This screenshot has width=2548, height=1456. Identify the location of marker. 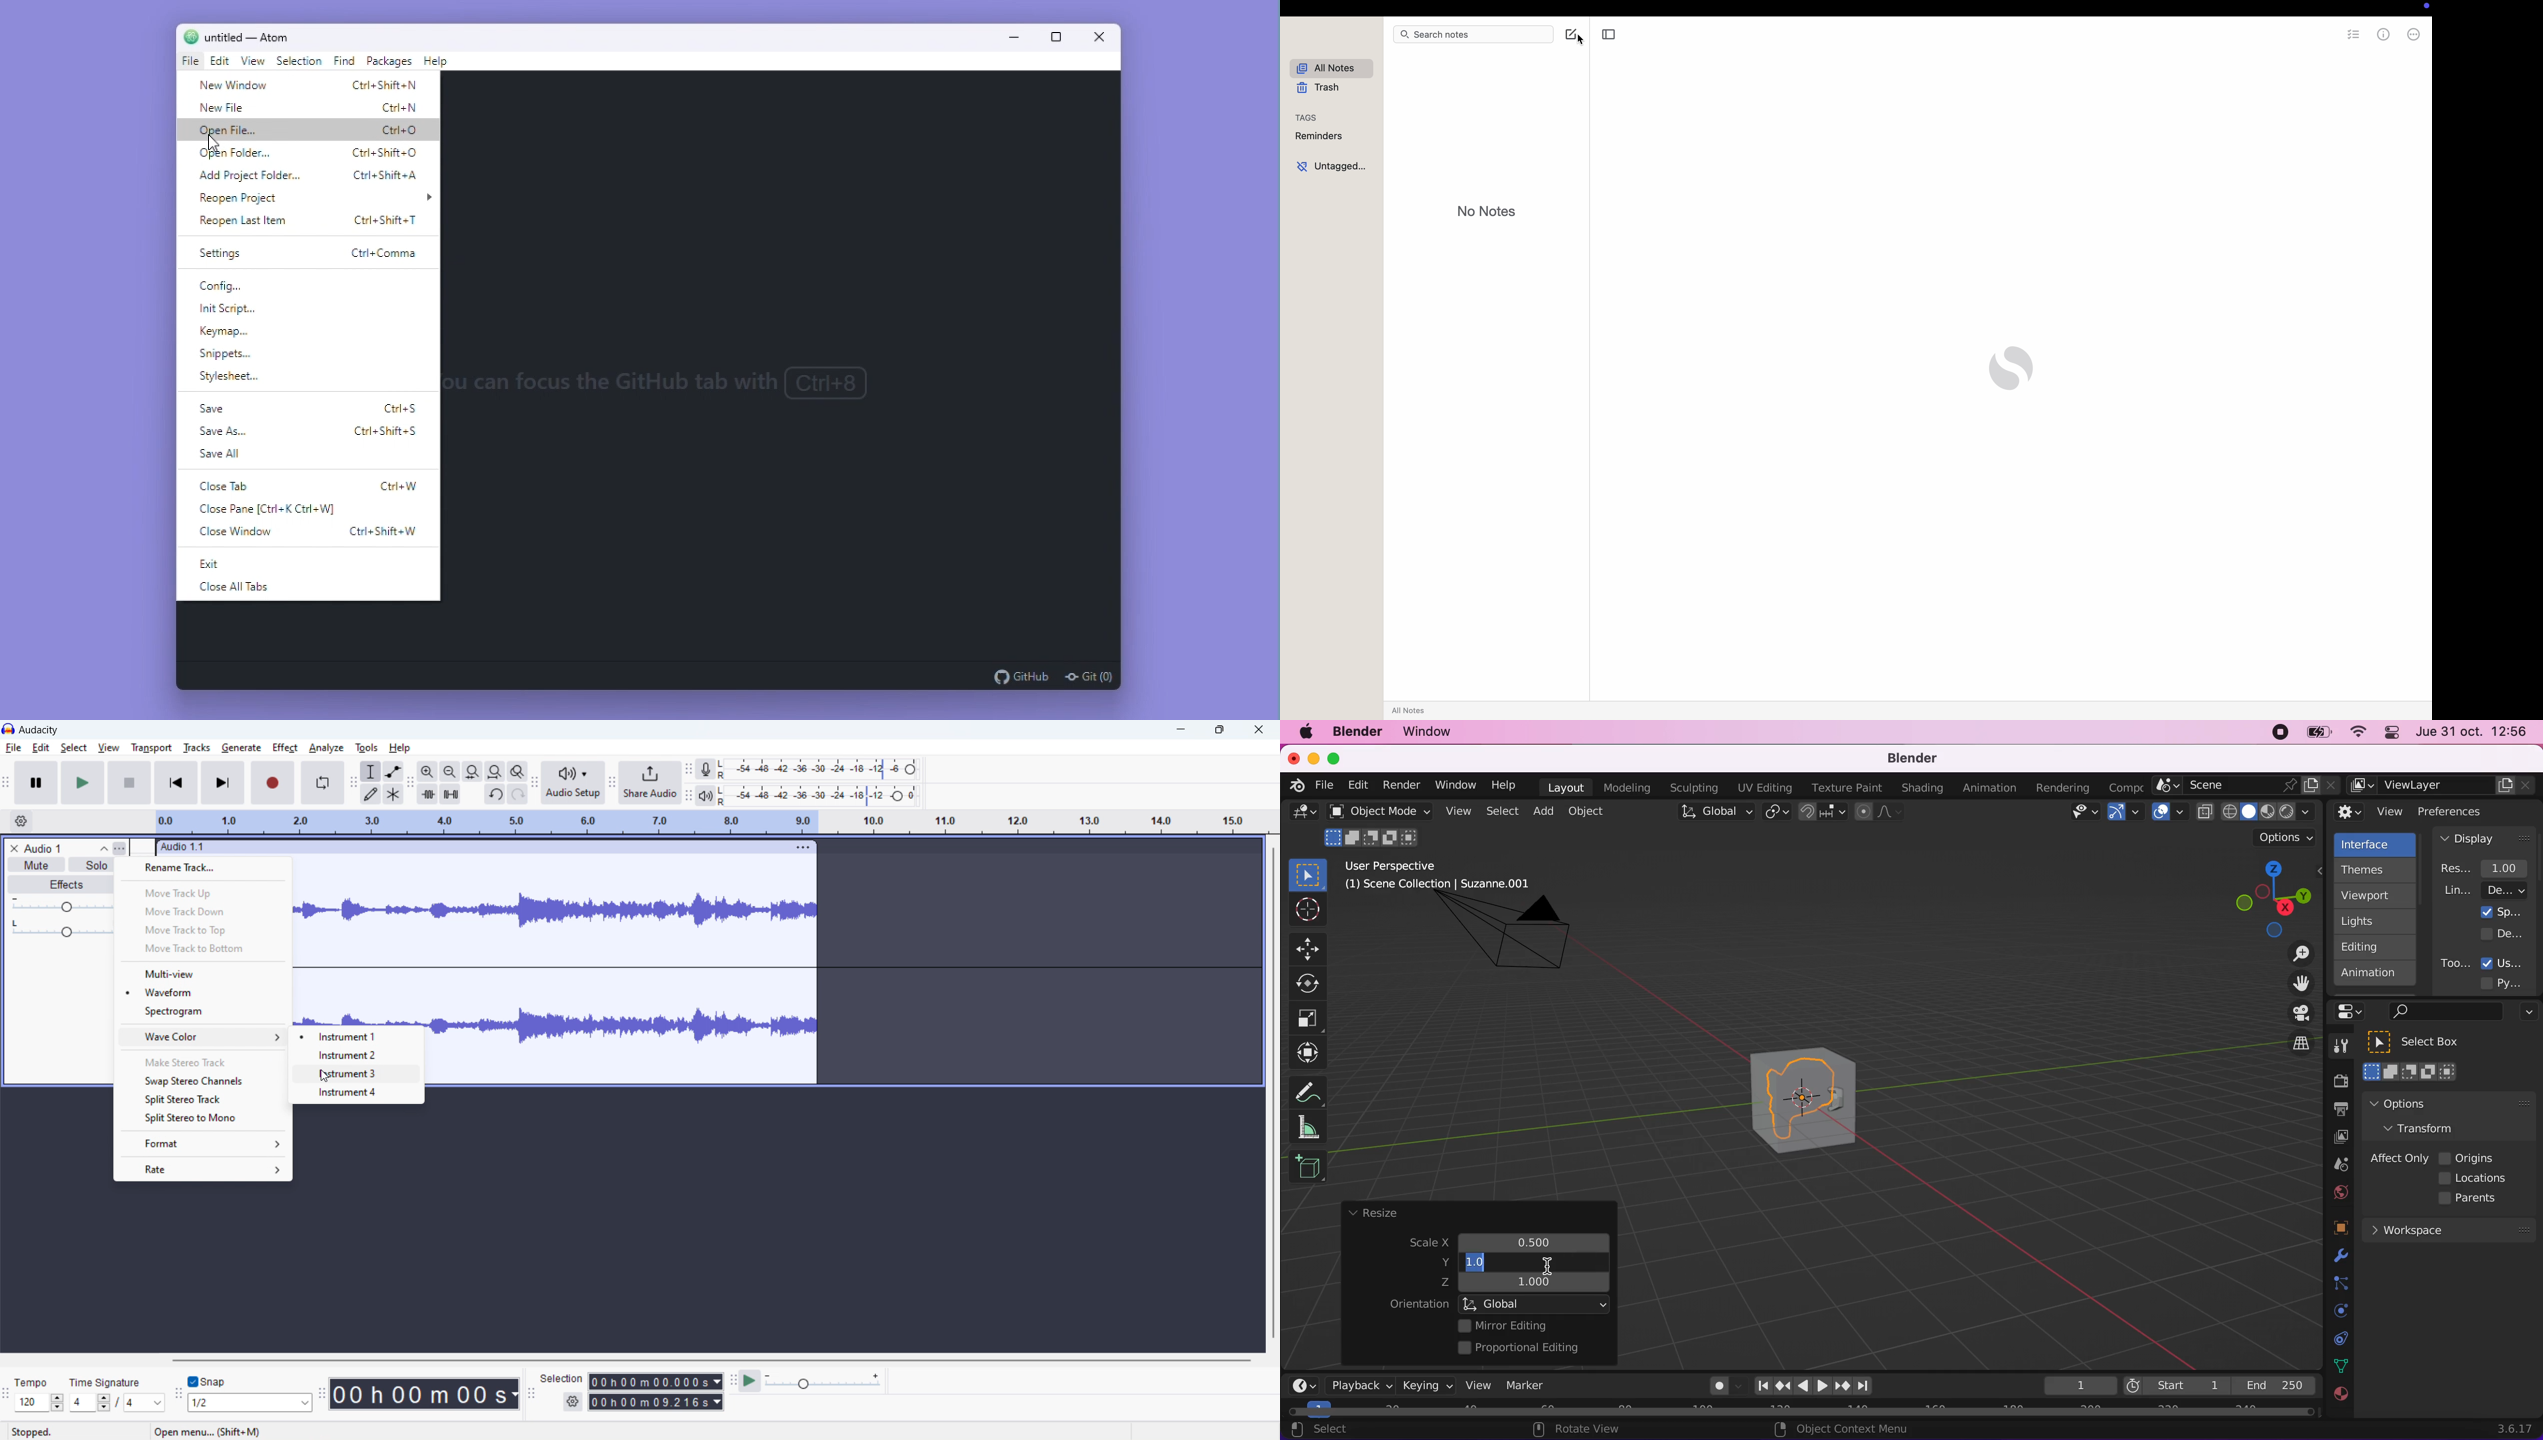
(1525, 1385).